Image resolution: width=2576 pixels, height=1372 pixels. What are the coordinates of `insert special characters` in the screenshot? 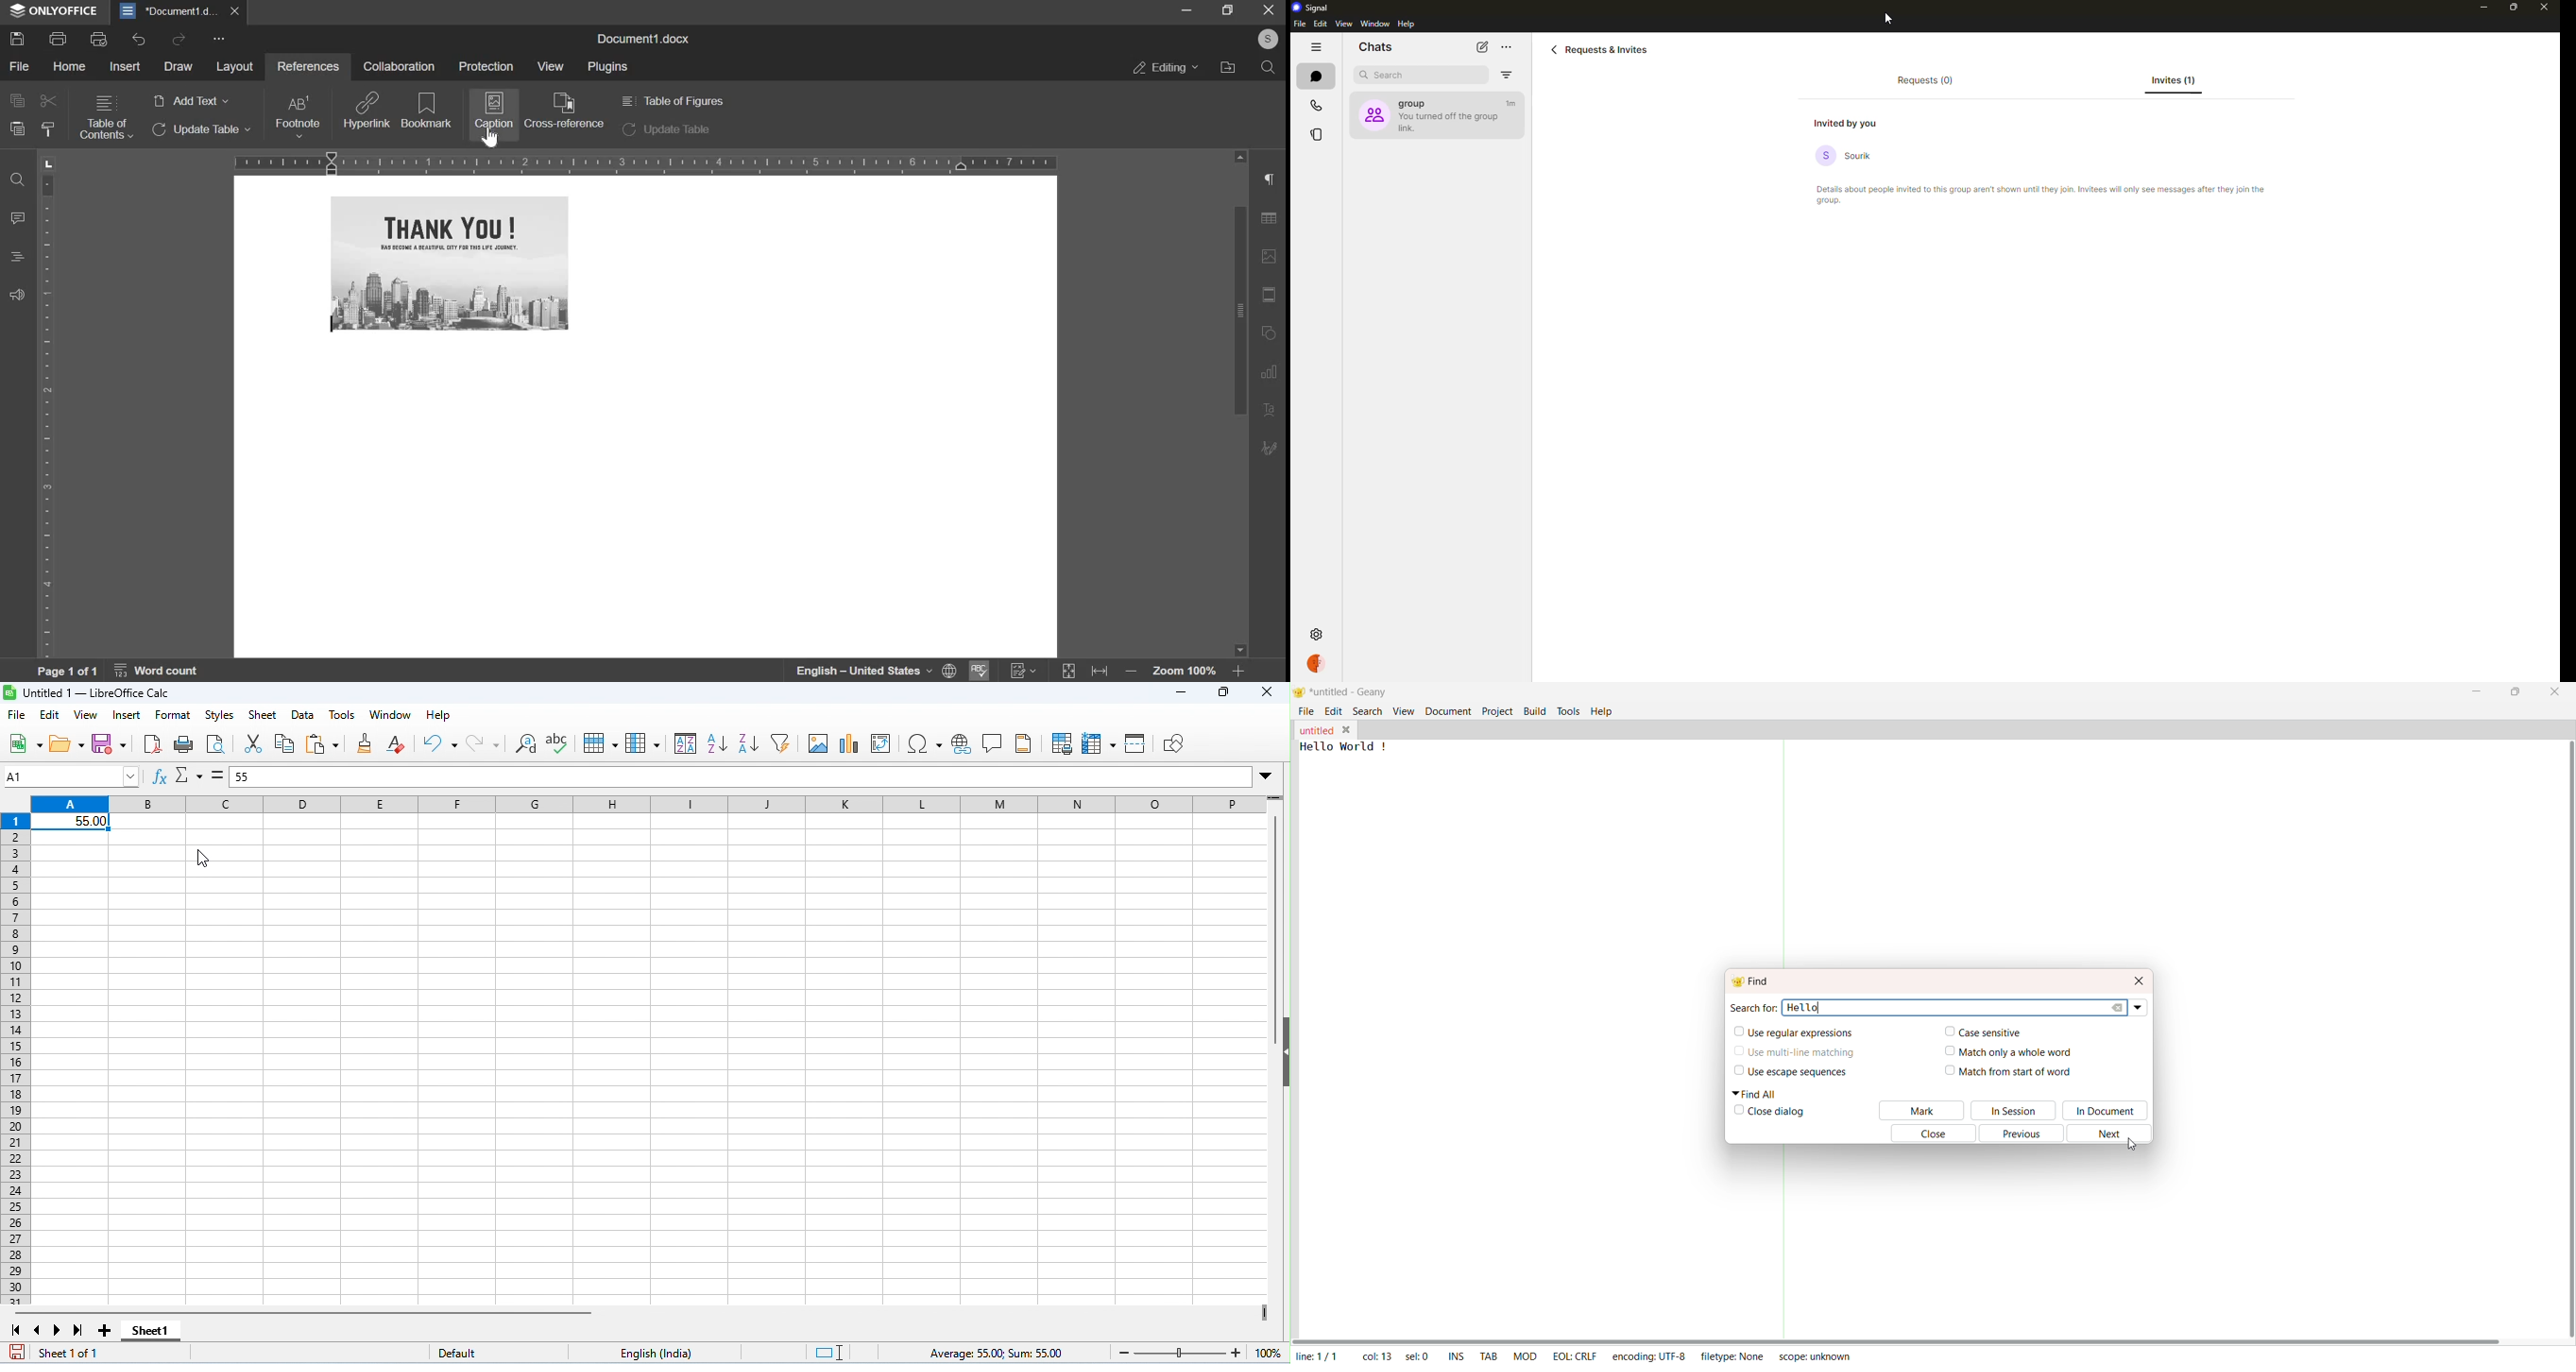 It's located at (924, 743).